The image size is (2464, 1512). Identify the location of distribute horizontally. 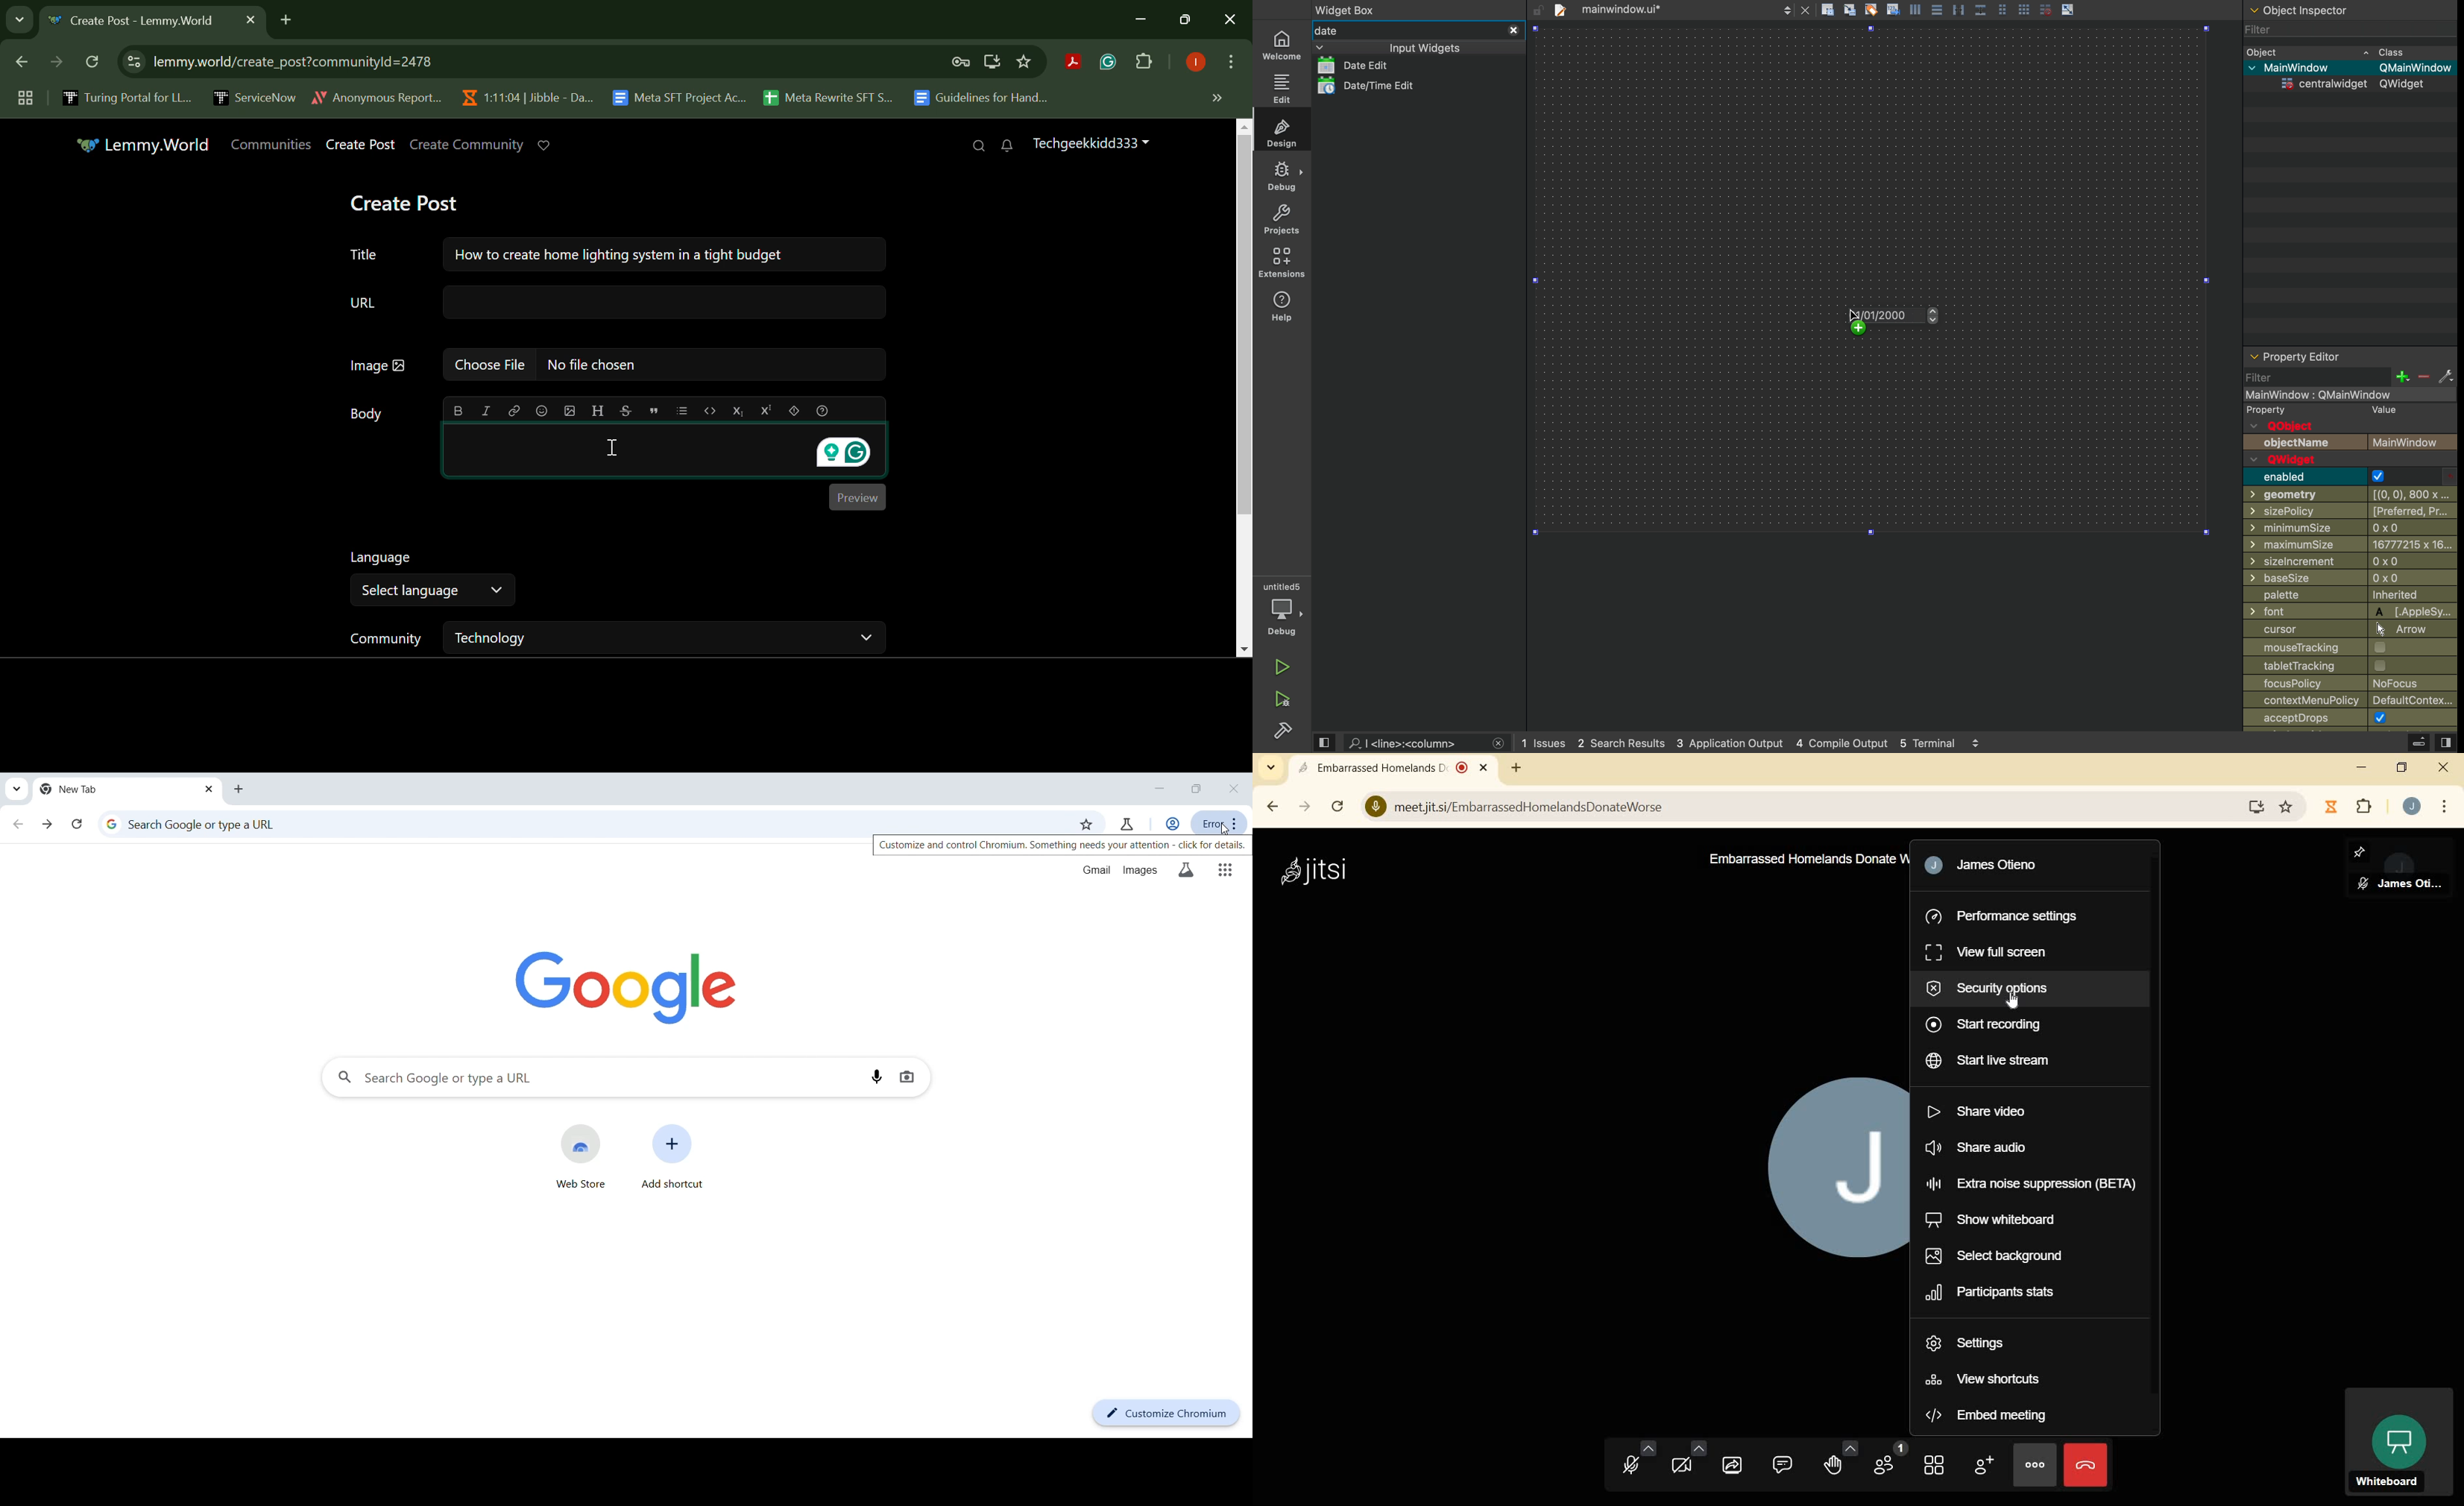
(1958, 9).